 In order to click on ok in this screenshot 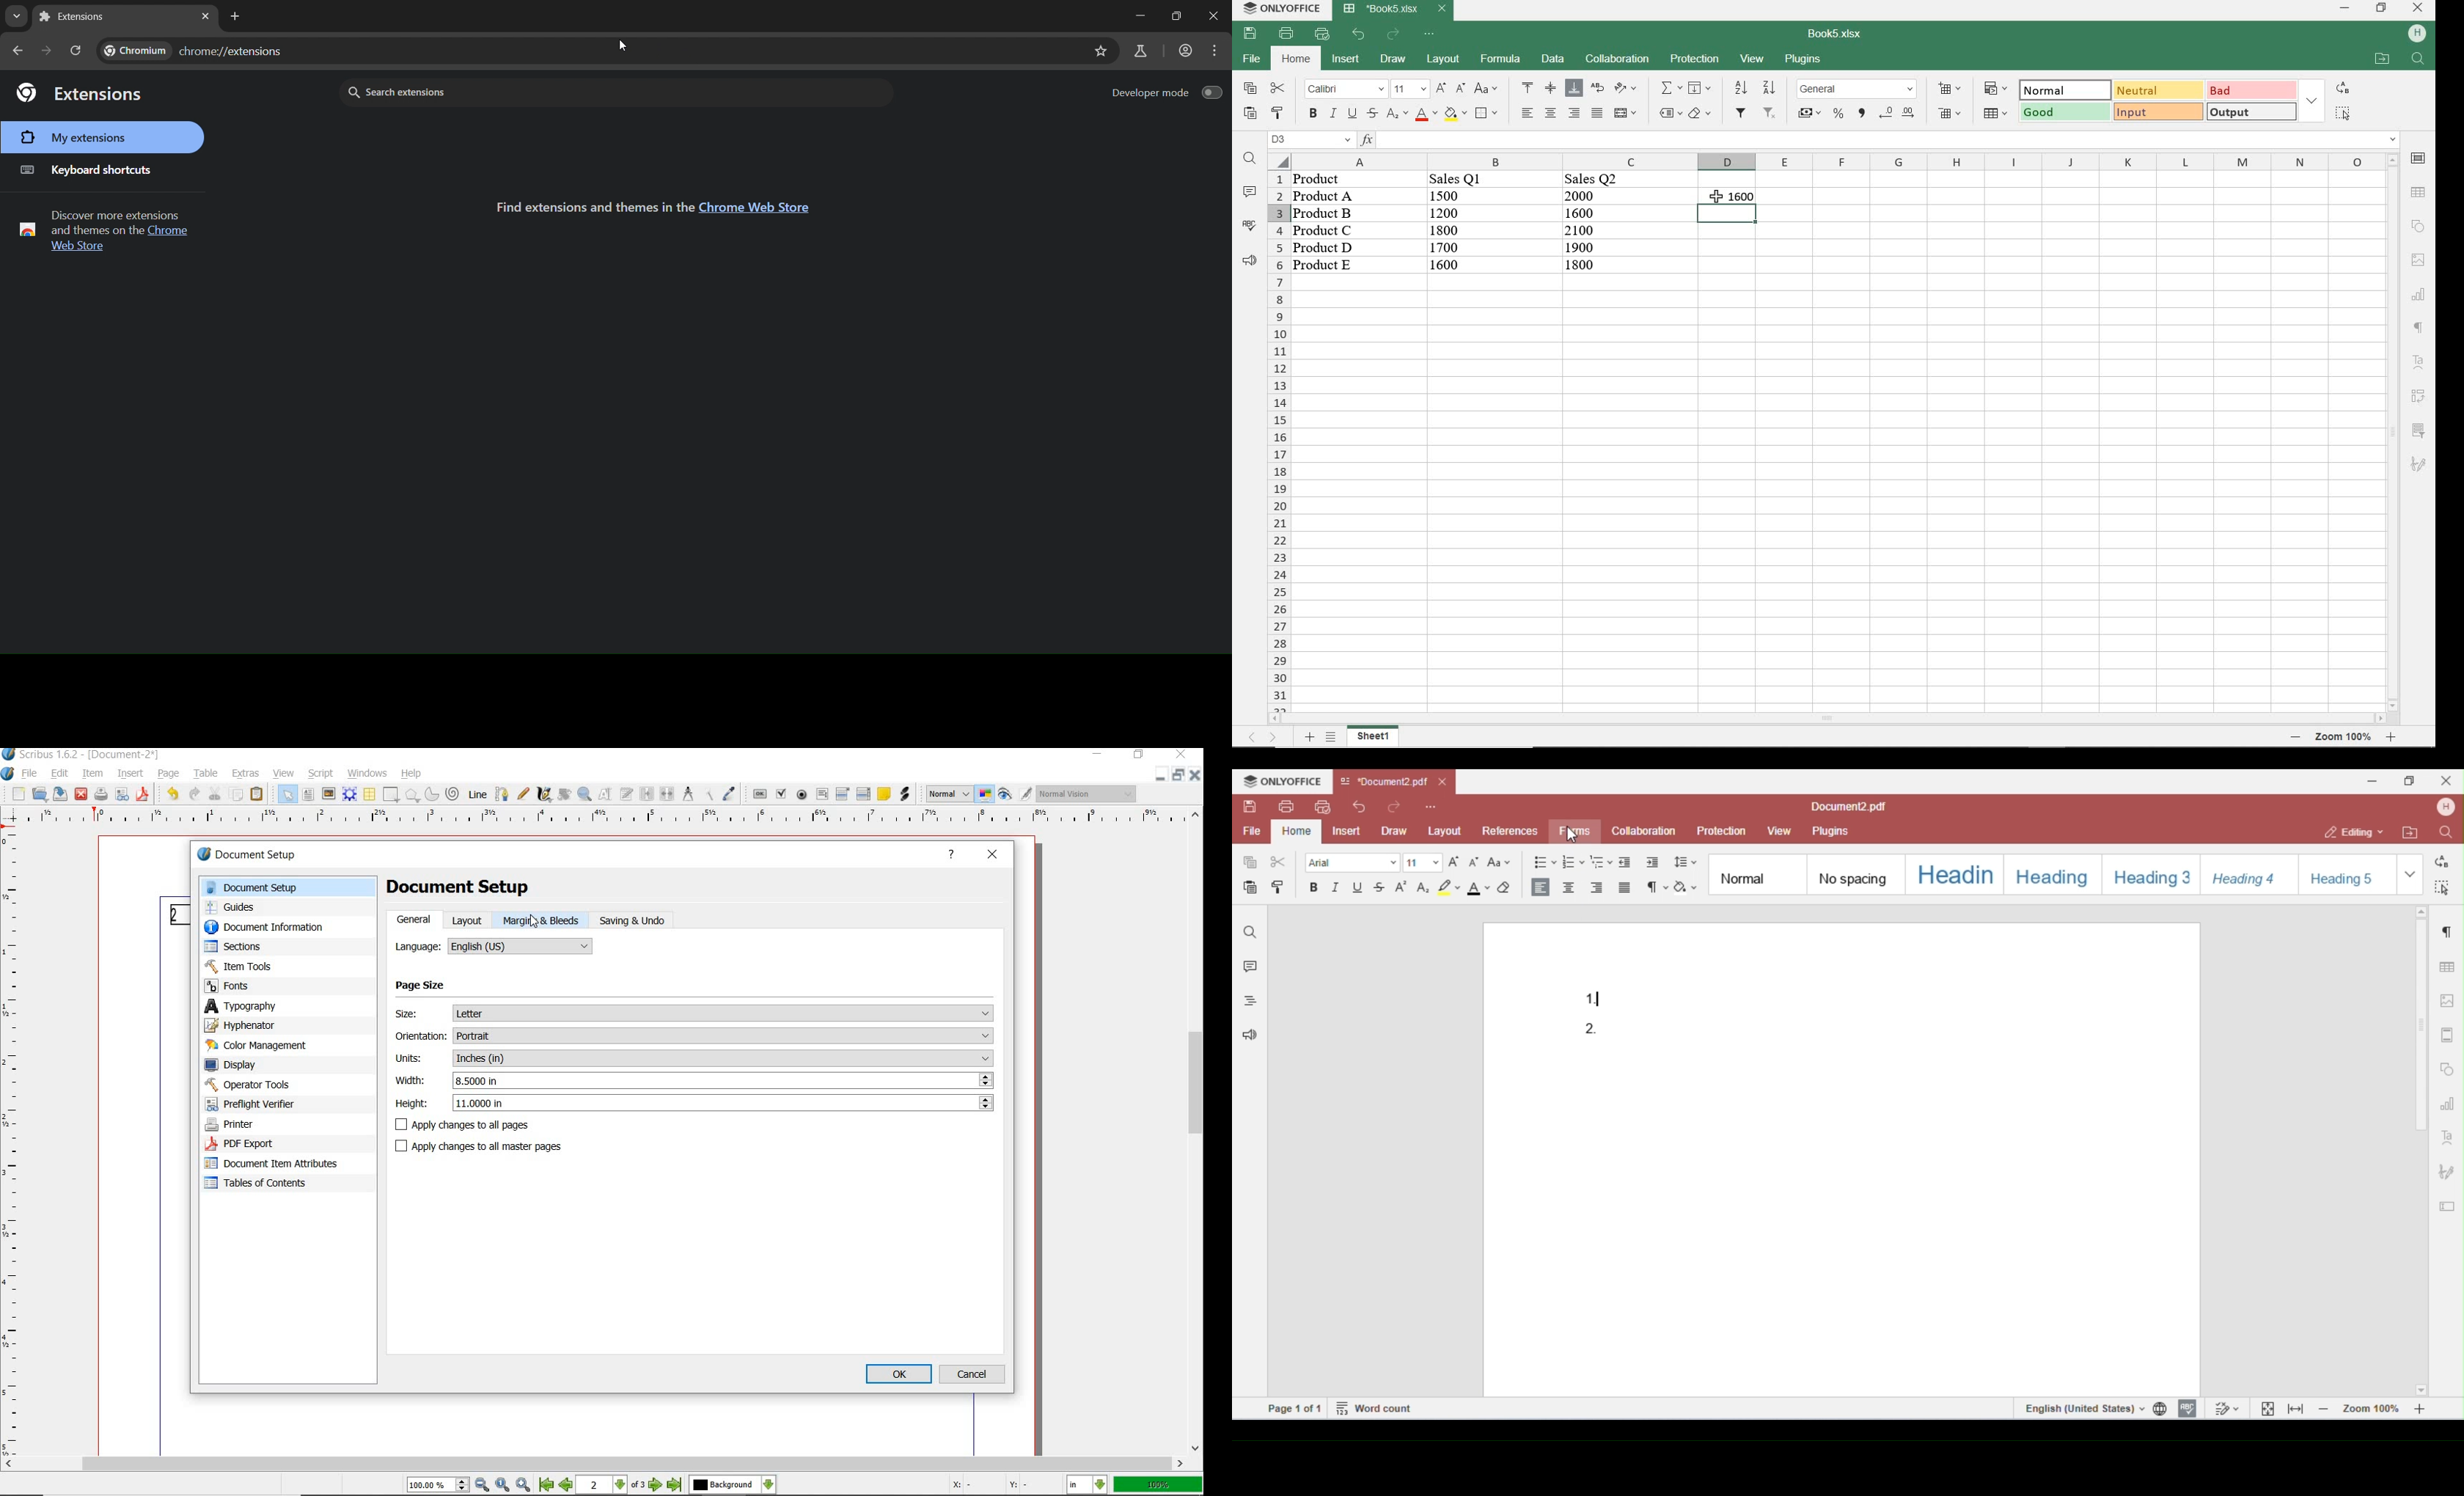, I will do `click(898, 1373)`.